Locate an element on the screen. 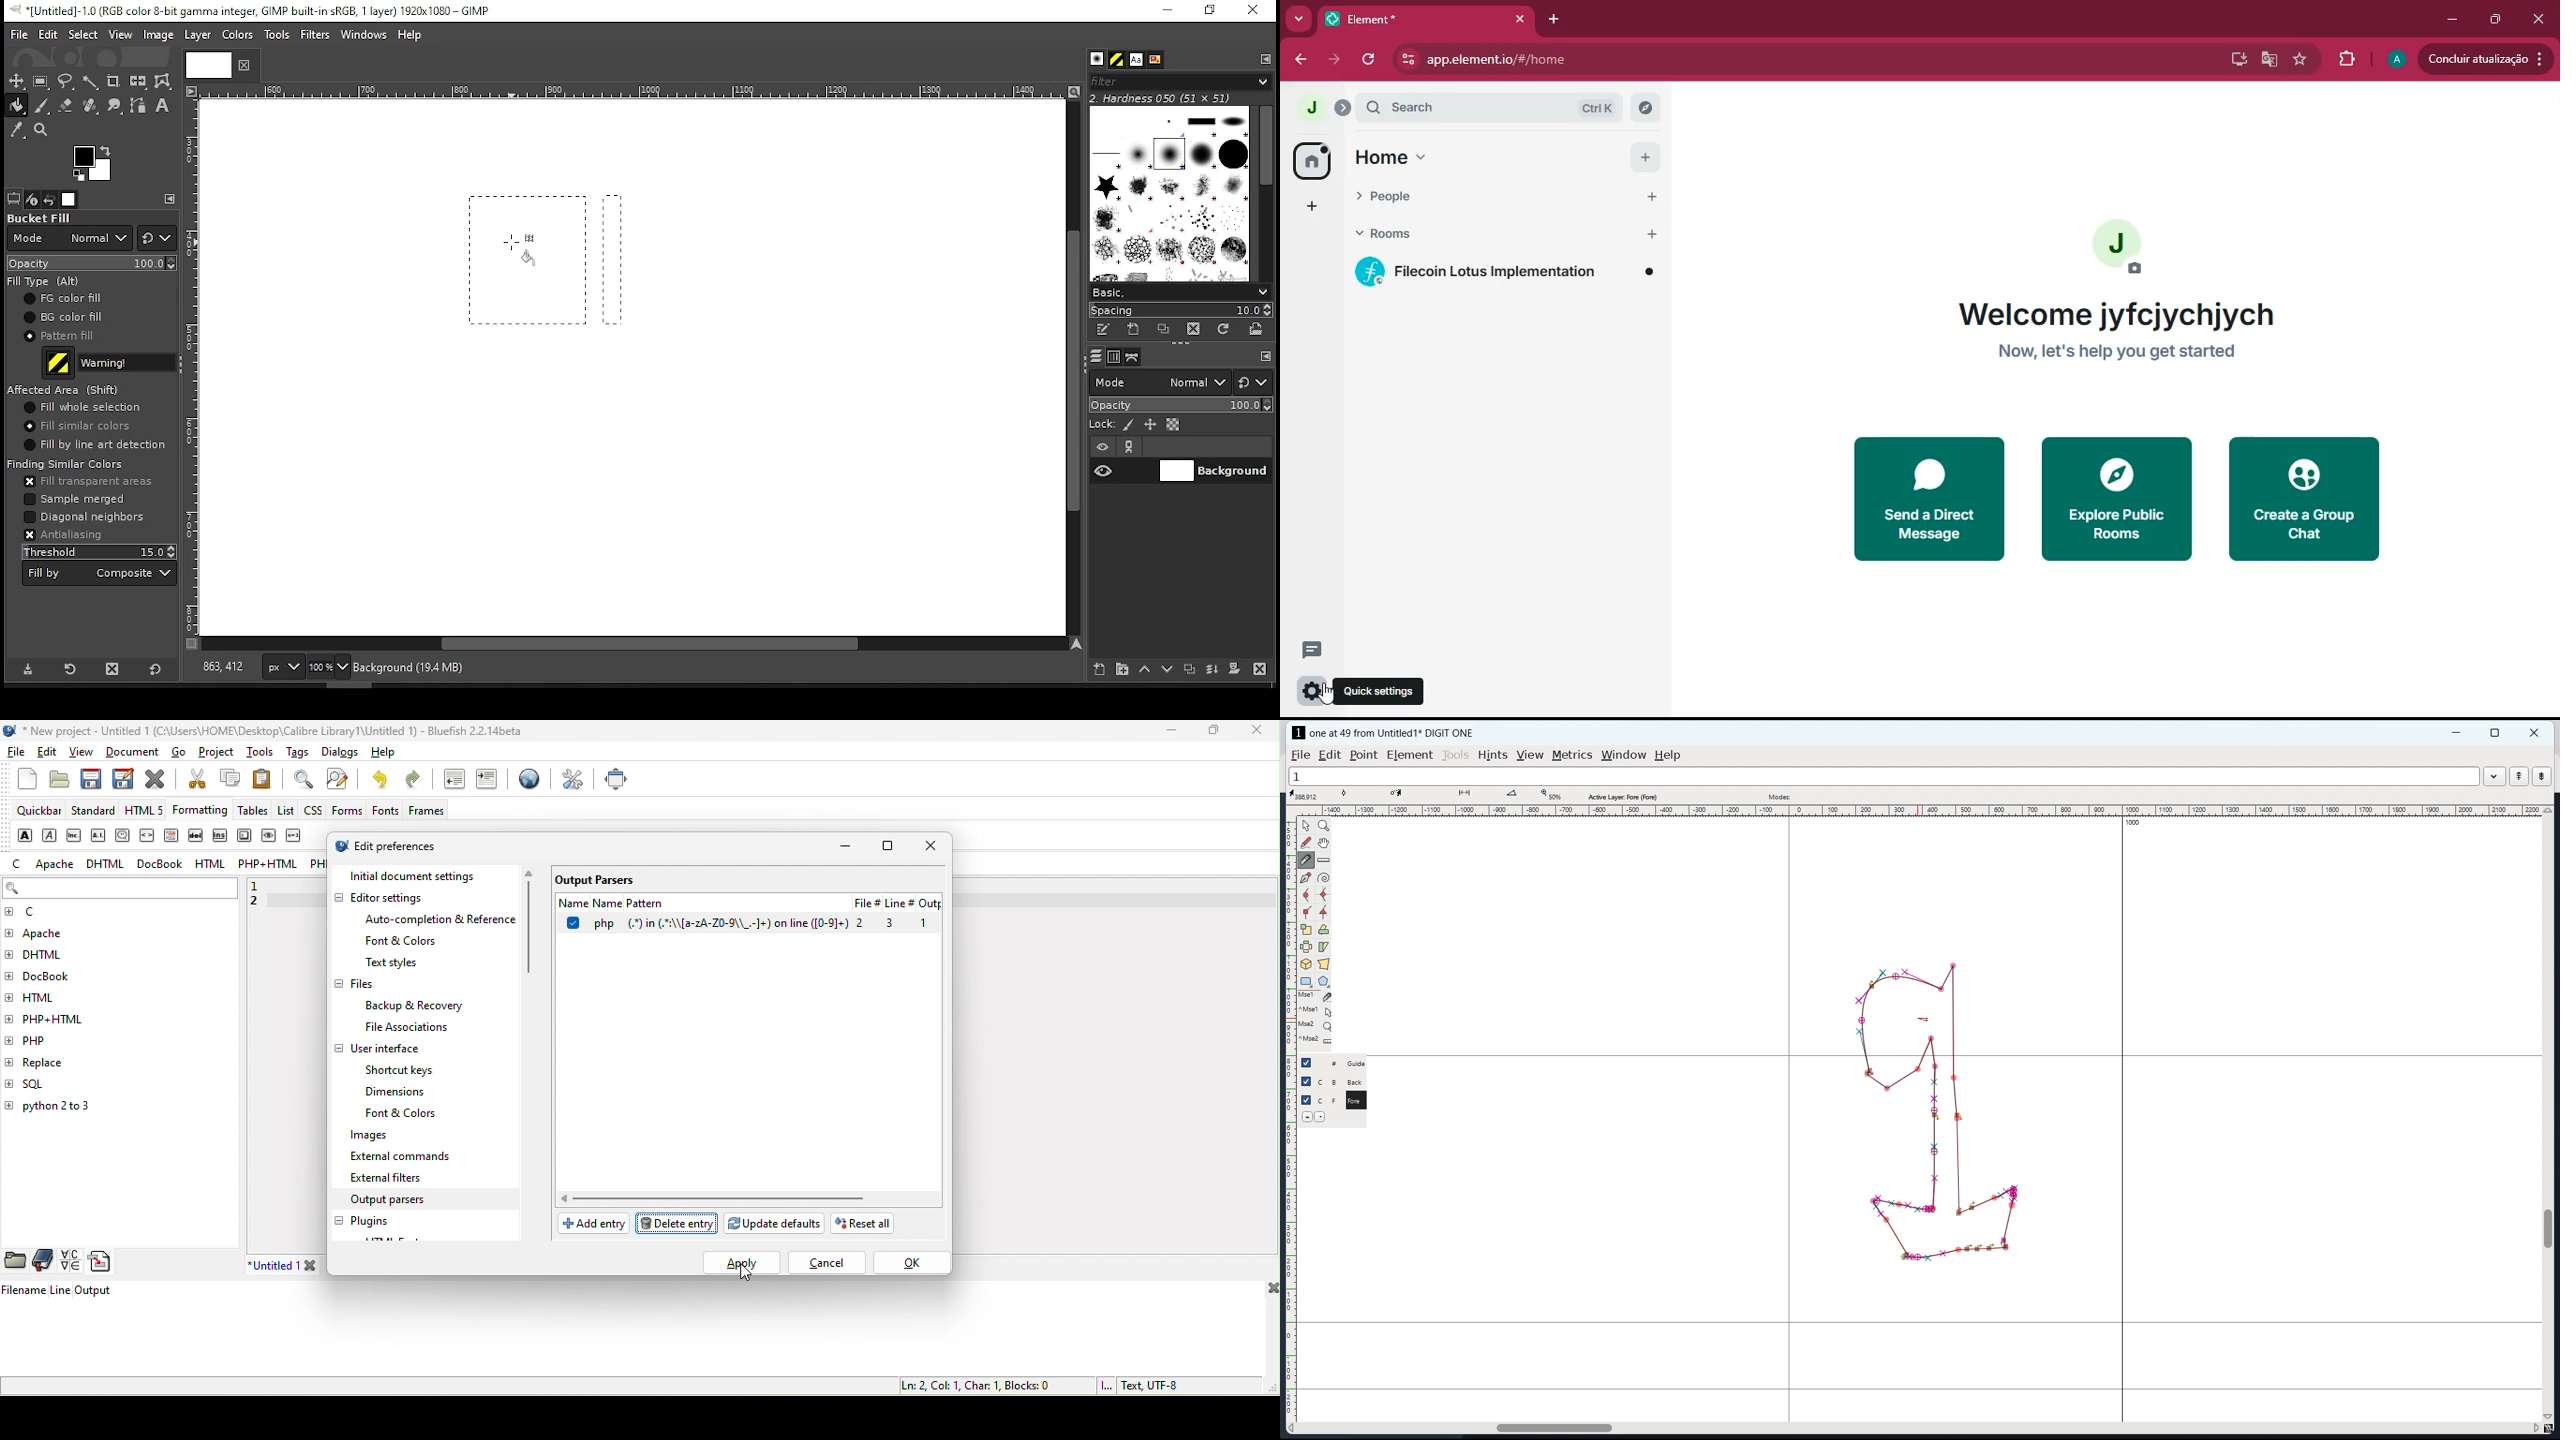  edit preferences is located at coordinates (404, 847).